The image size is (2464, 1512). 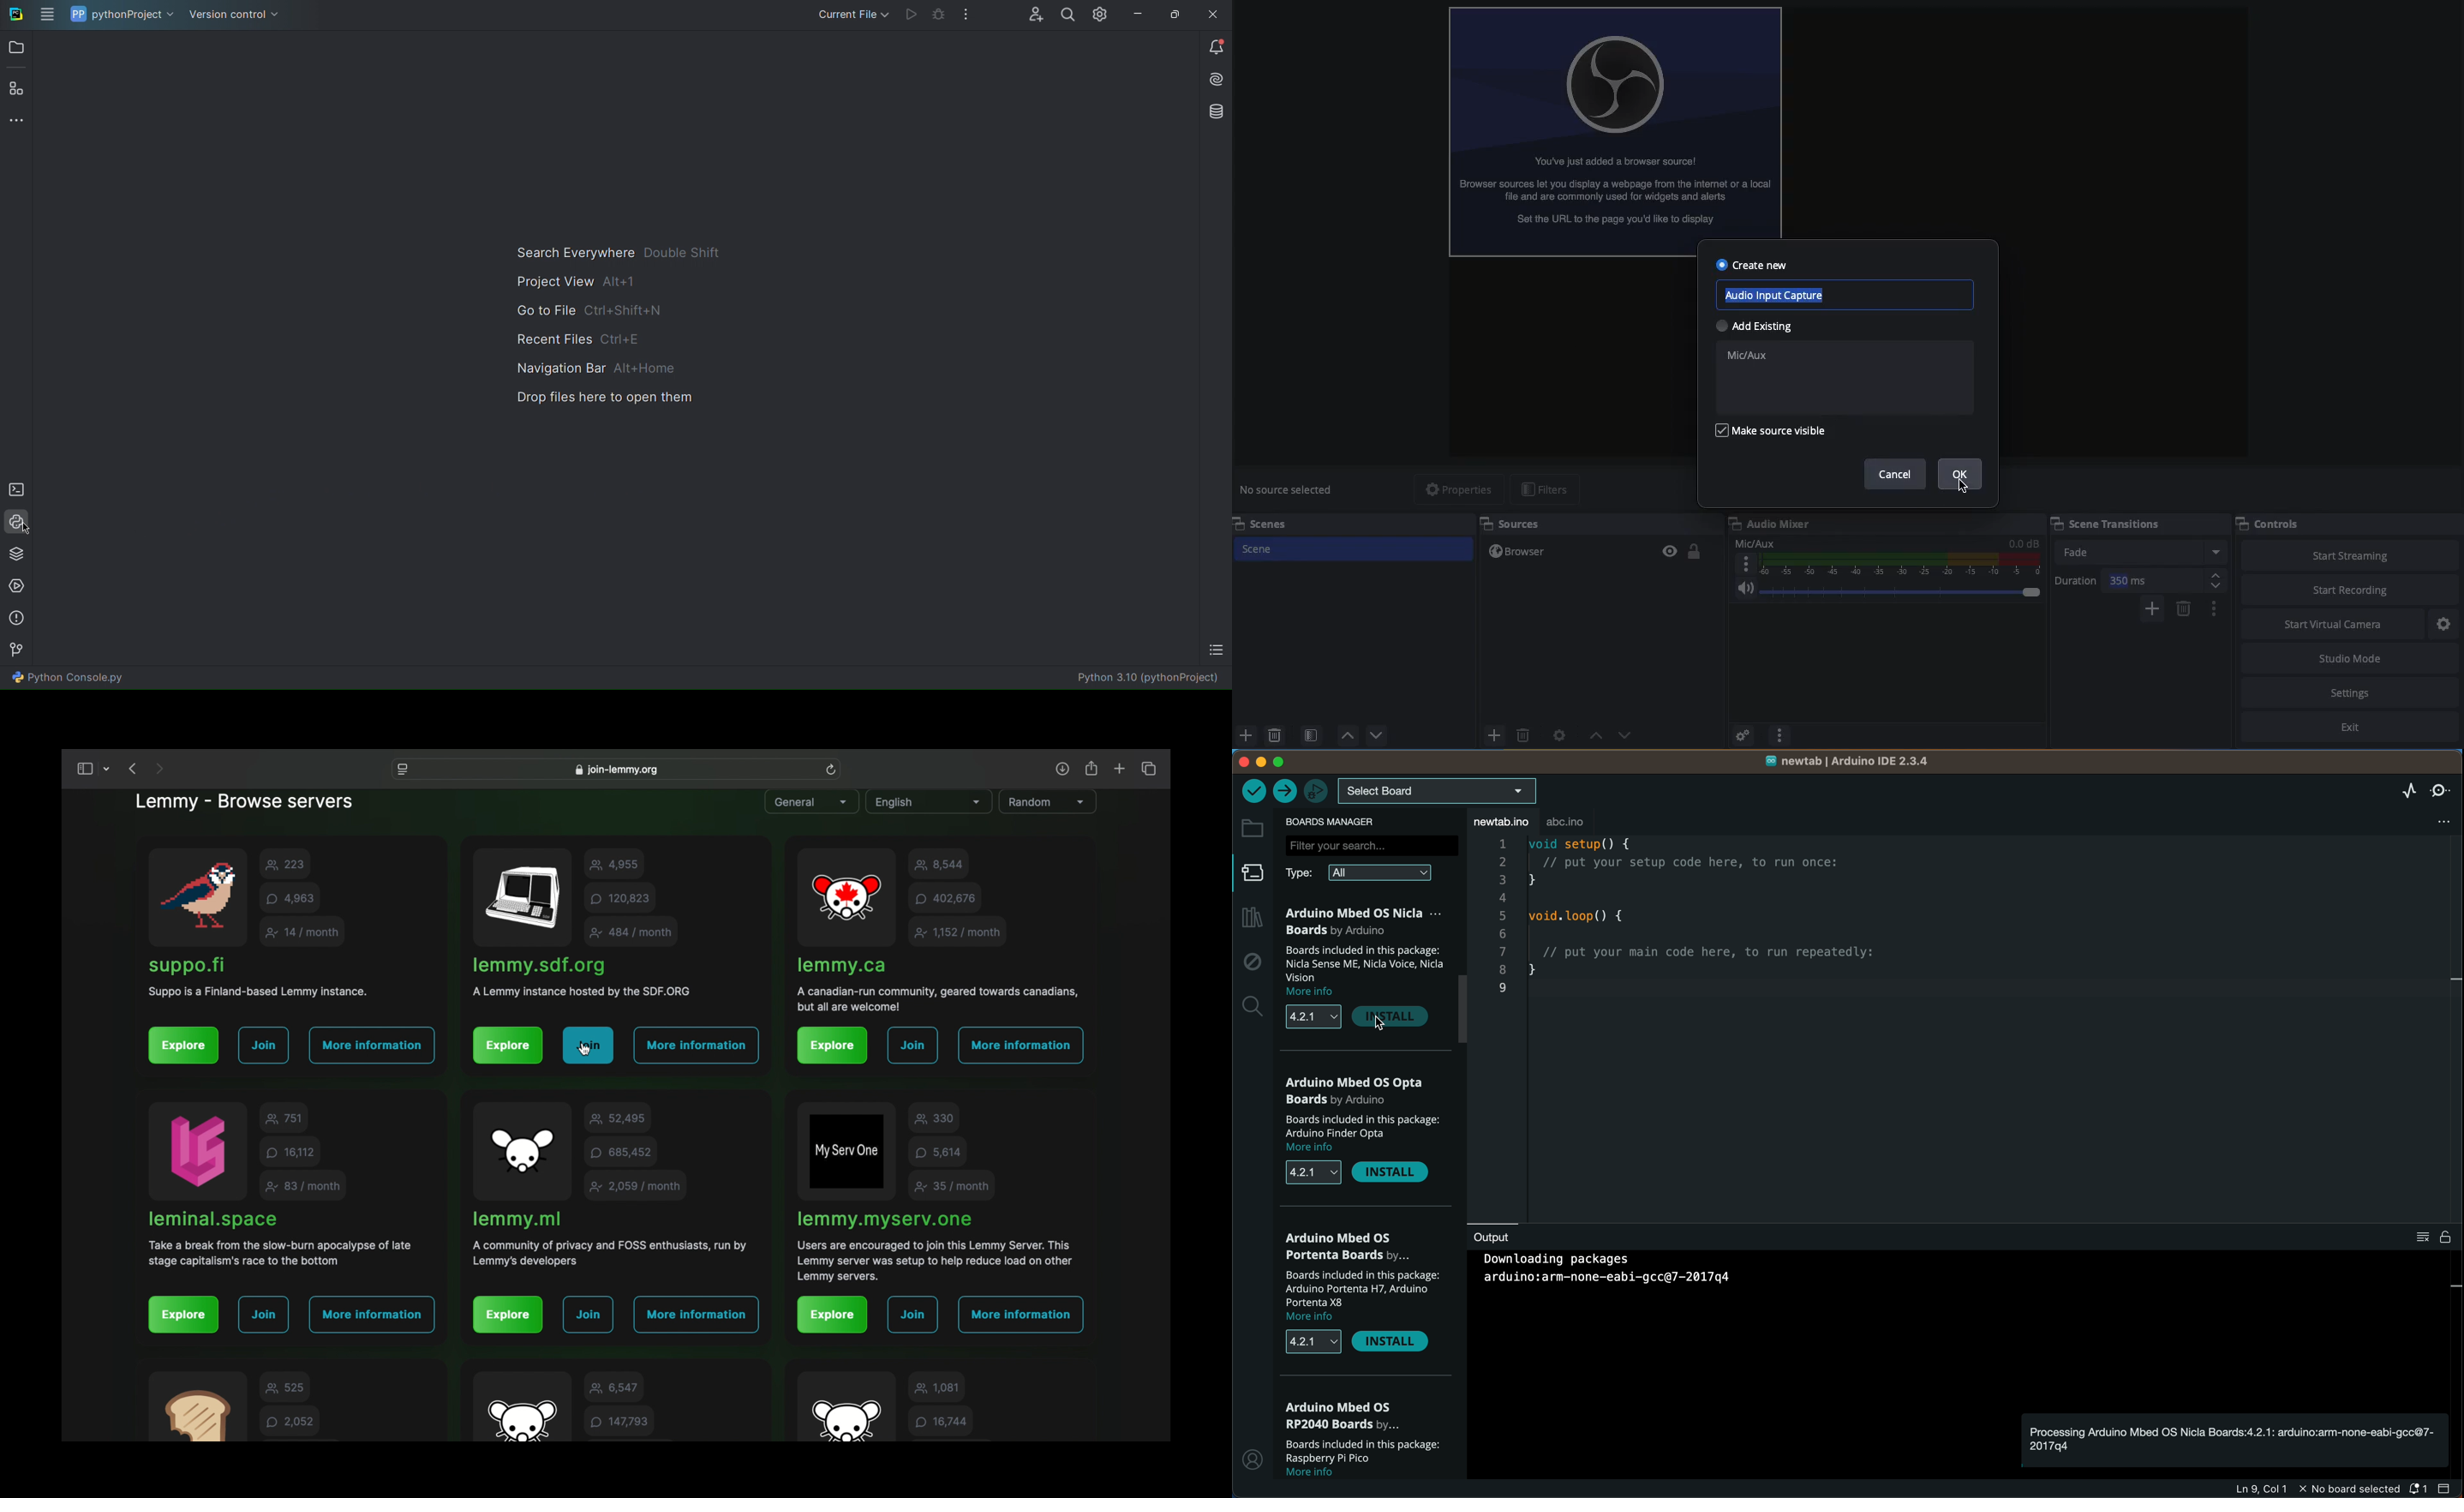 I want to click on Delete, so click(x=1522, y=734).